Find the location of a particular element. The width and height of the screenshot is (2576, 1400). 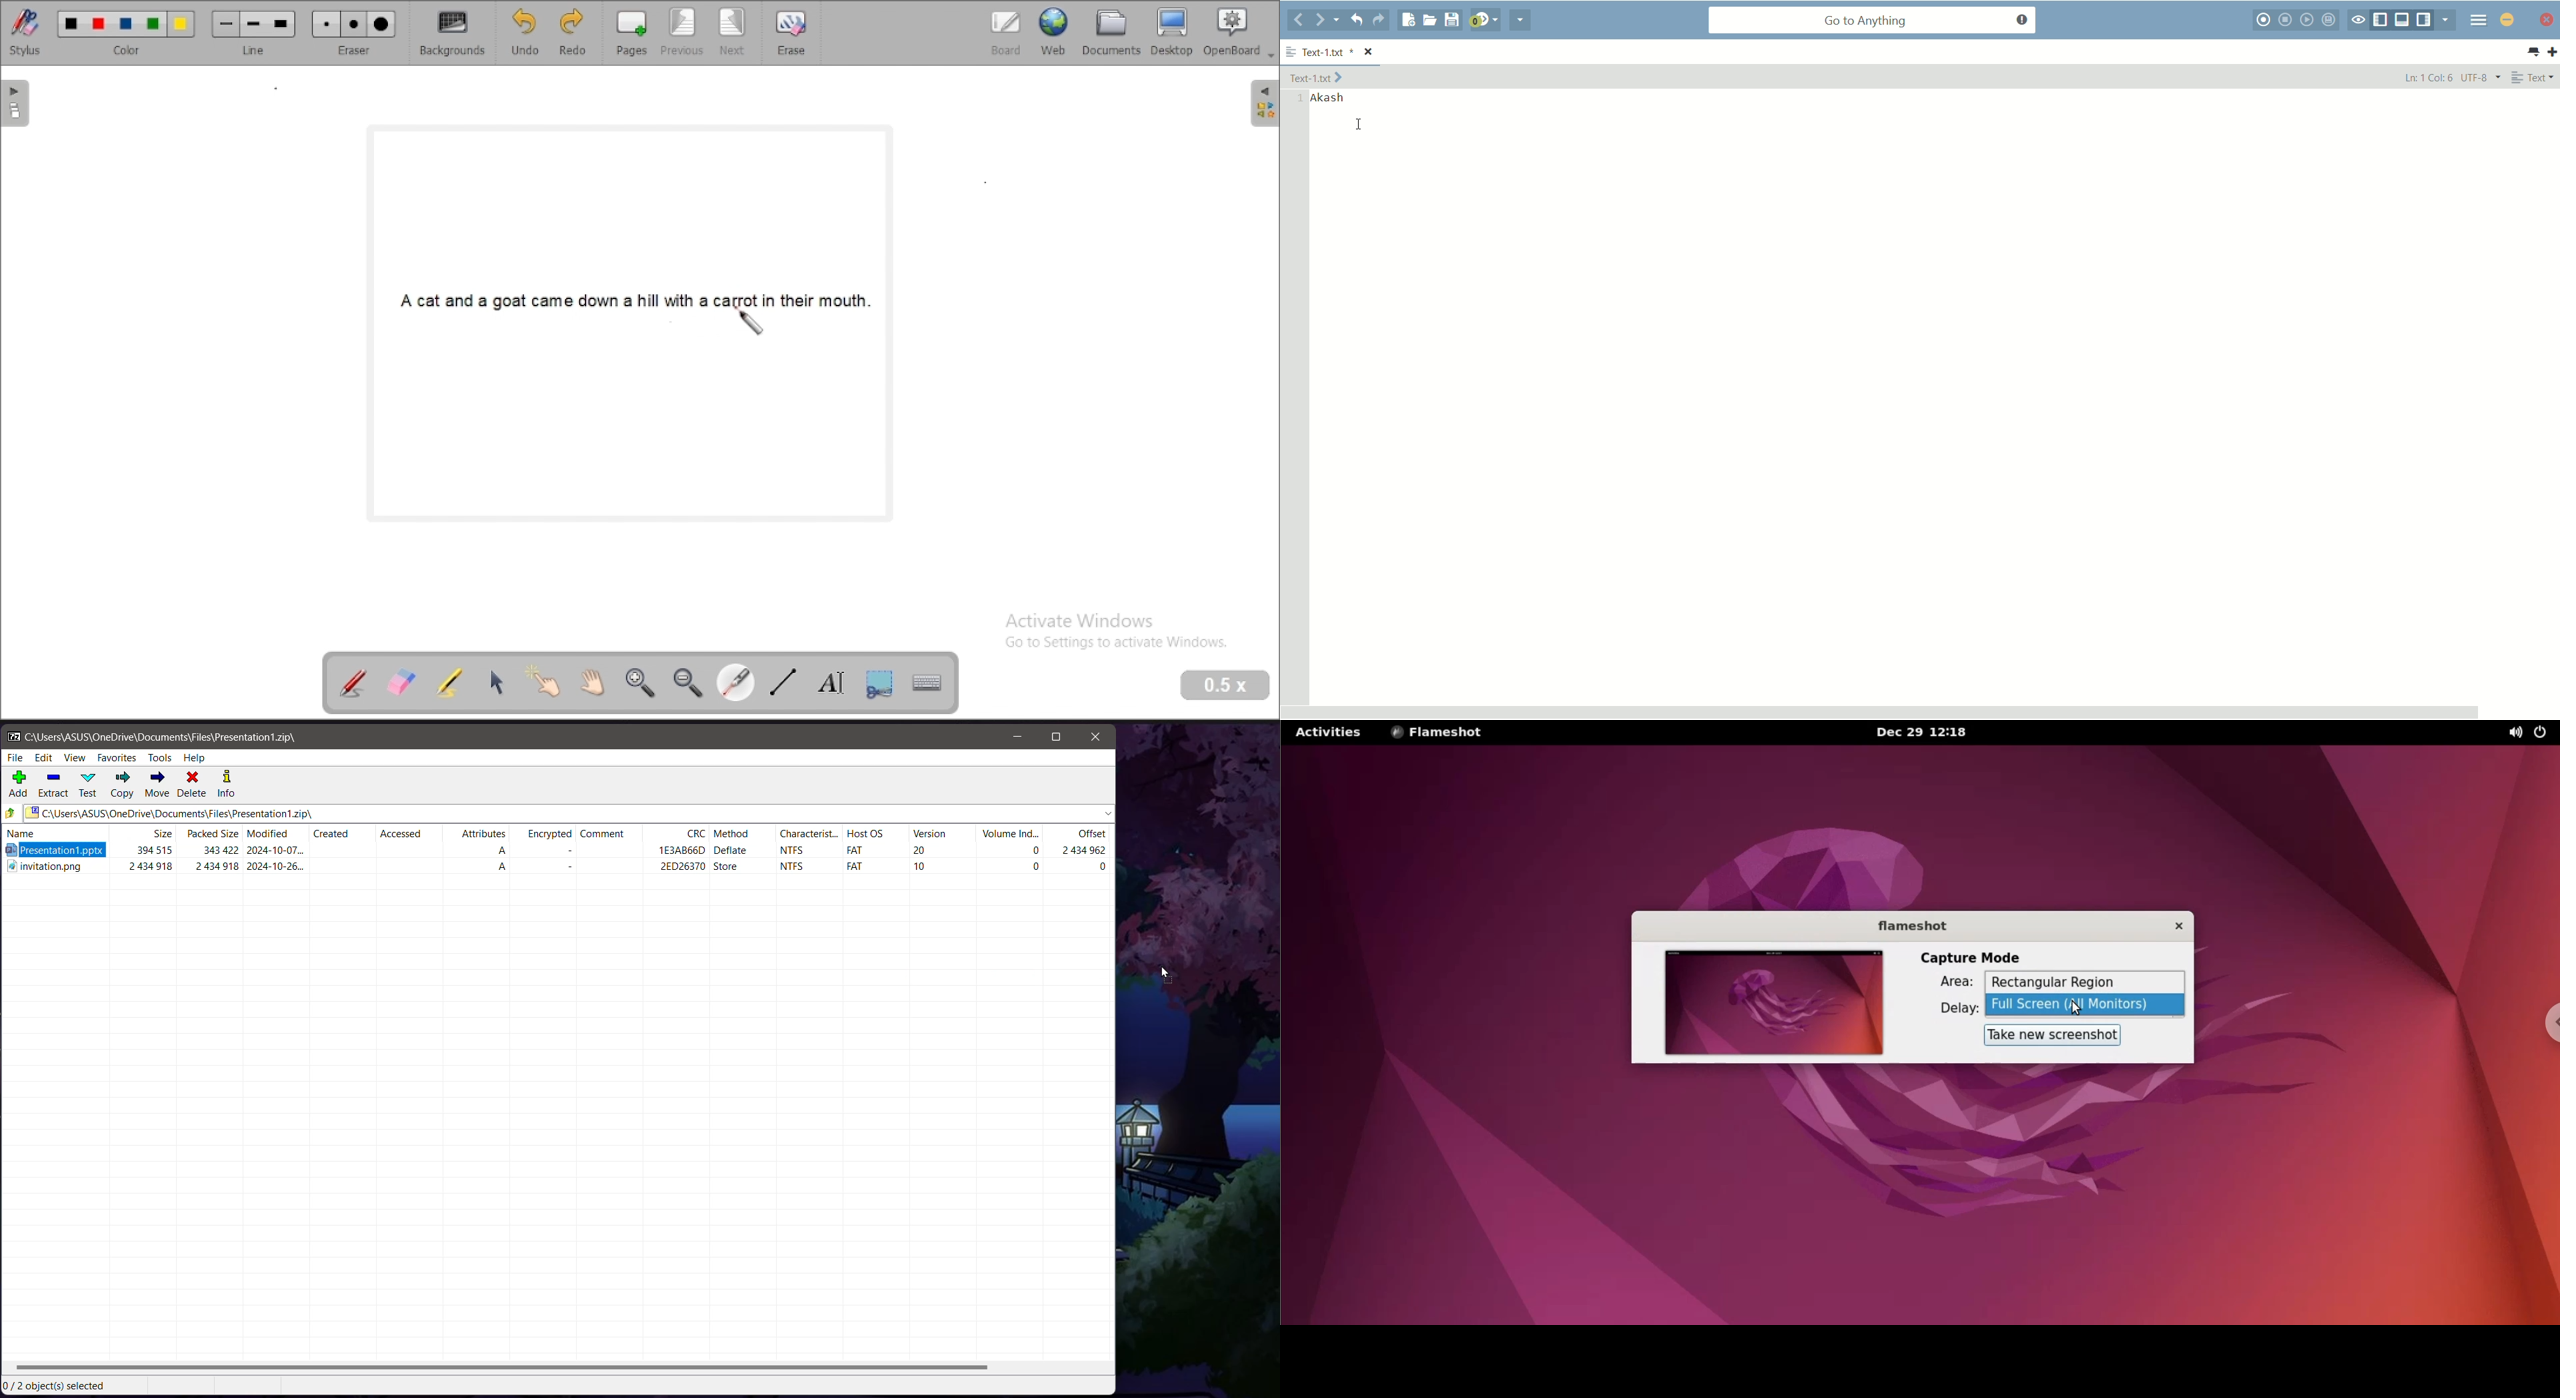

store is located at coordinates (731, 869).